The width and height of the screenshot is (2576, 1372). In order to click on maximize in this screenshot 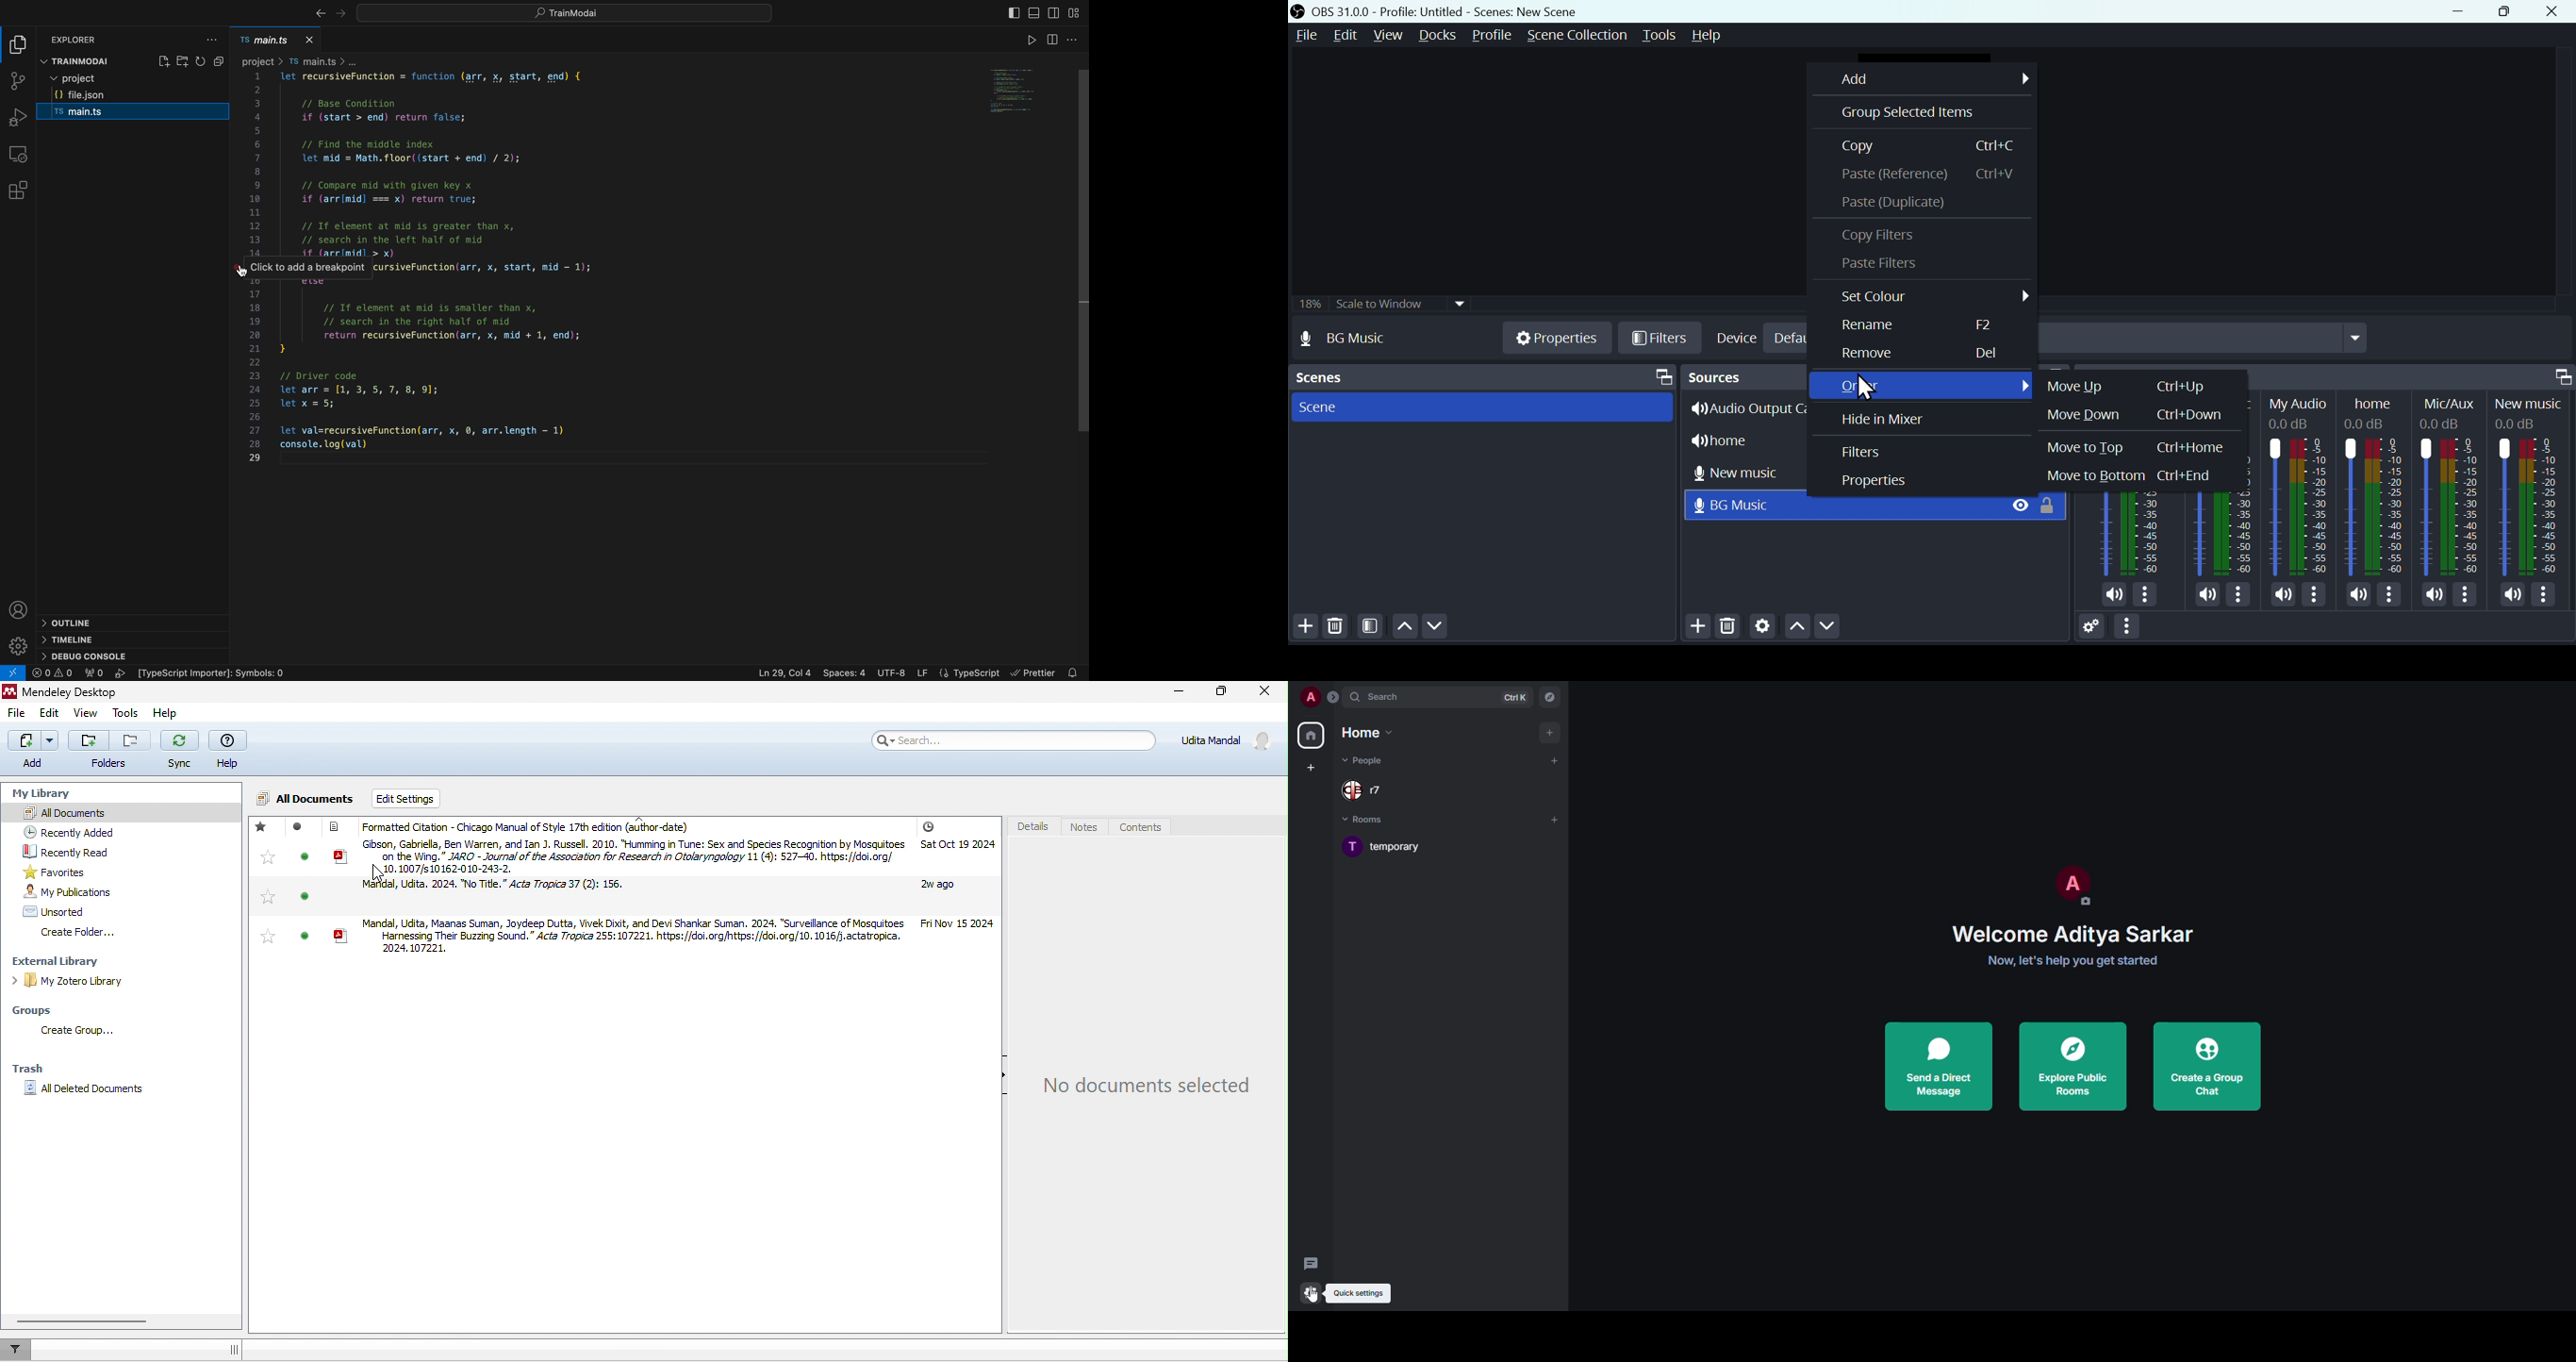, I will do `click(1221, 694)`.